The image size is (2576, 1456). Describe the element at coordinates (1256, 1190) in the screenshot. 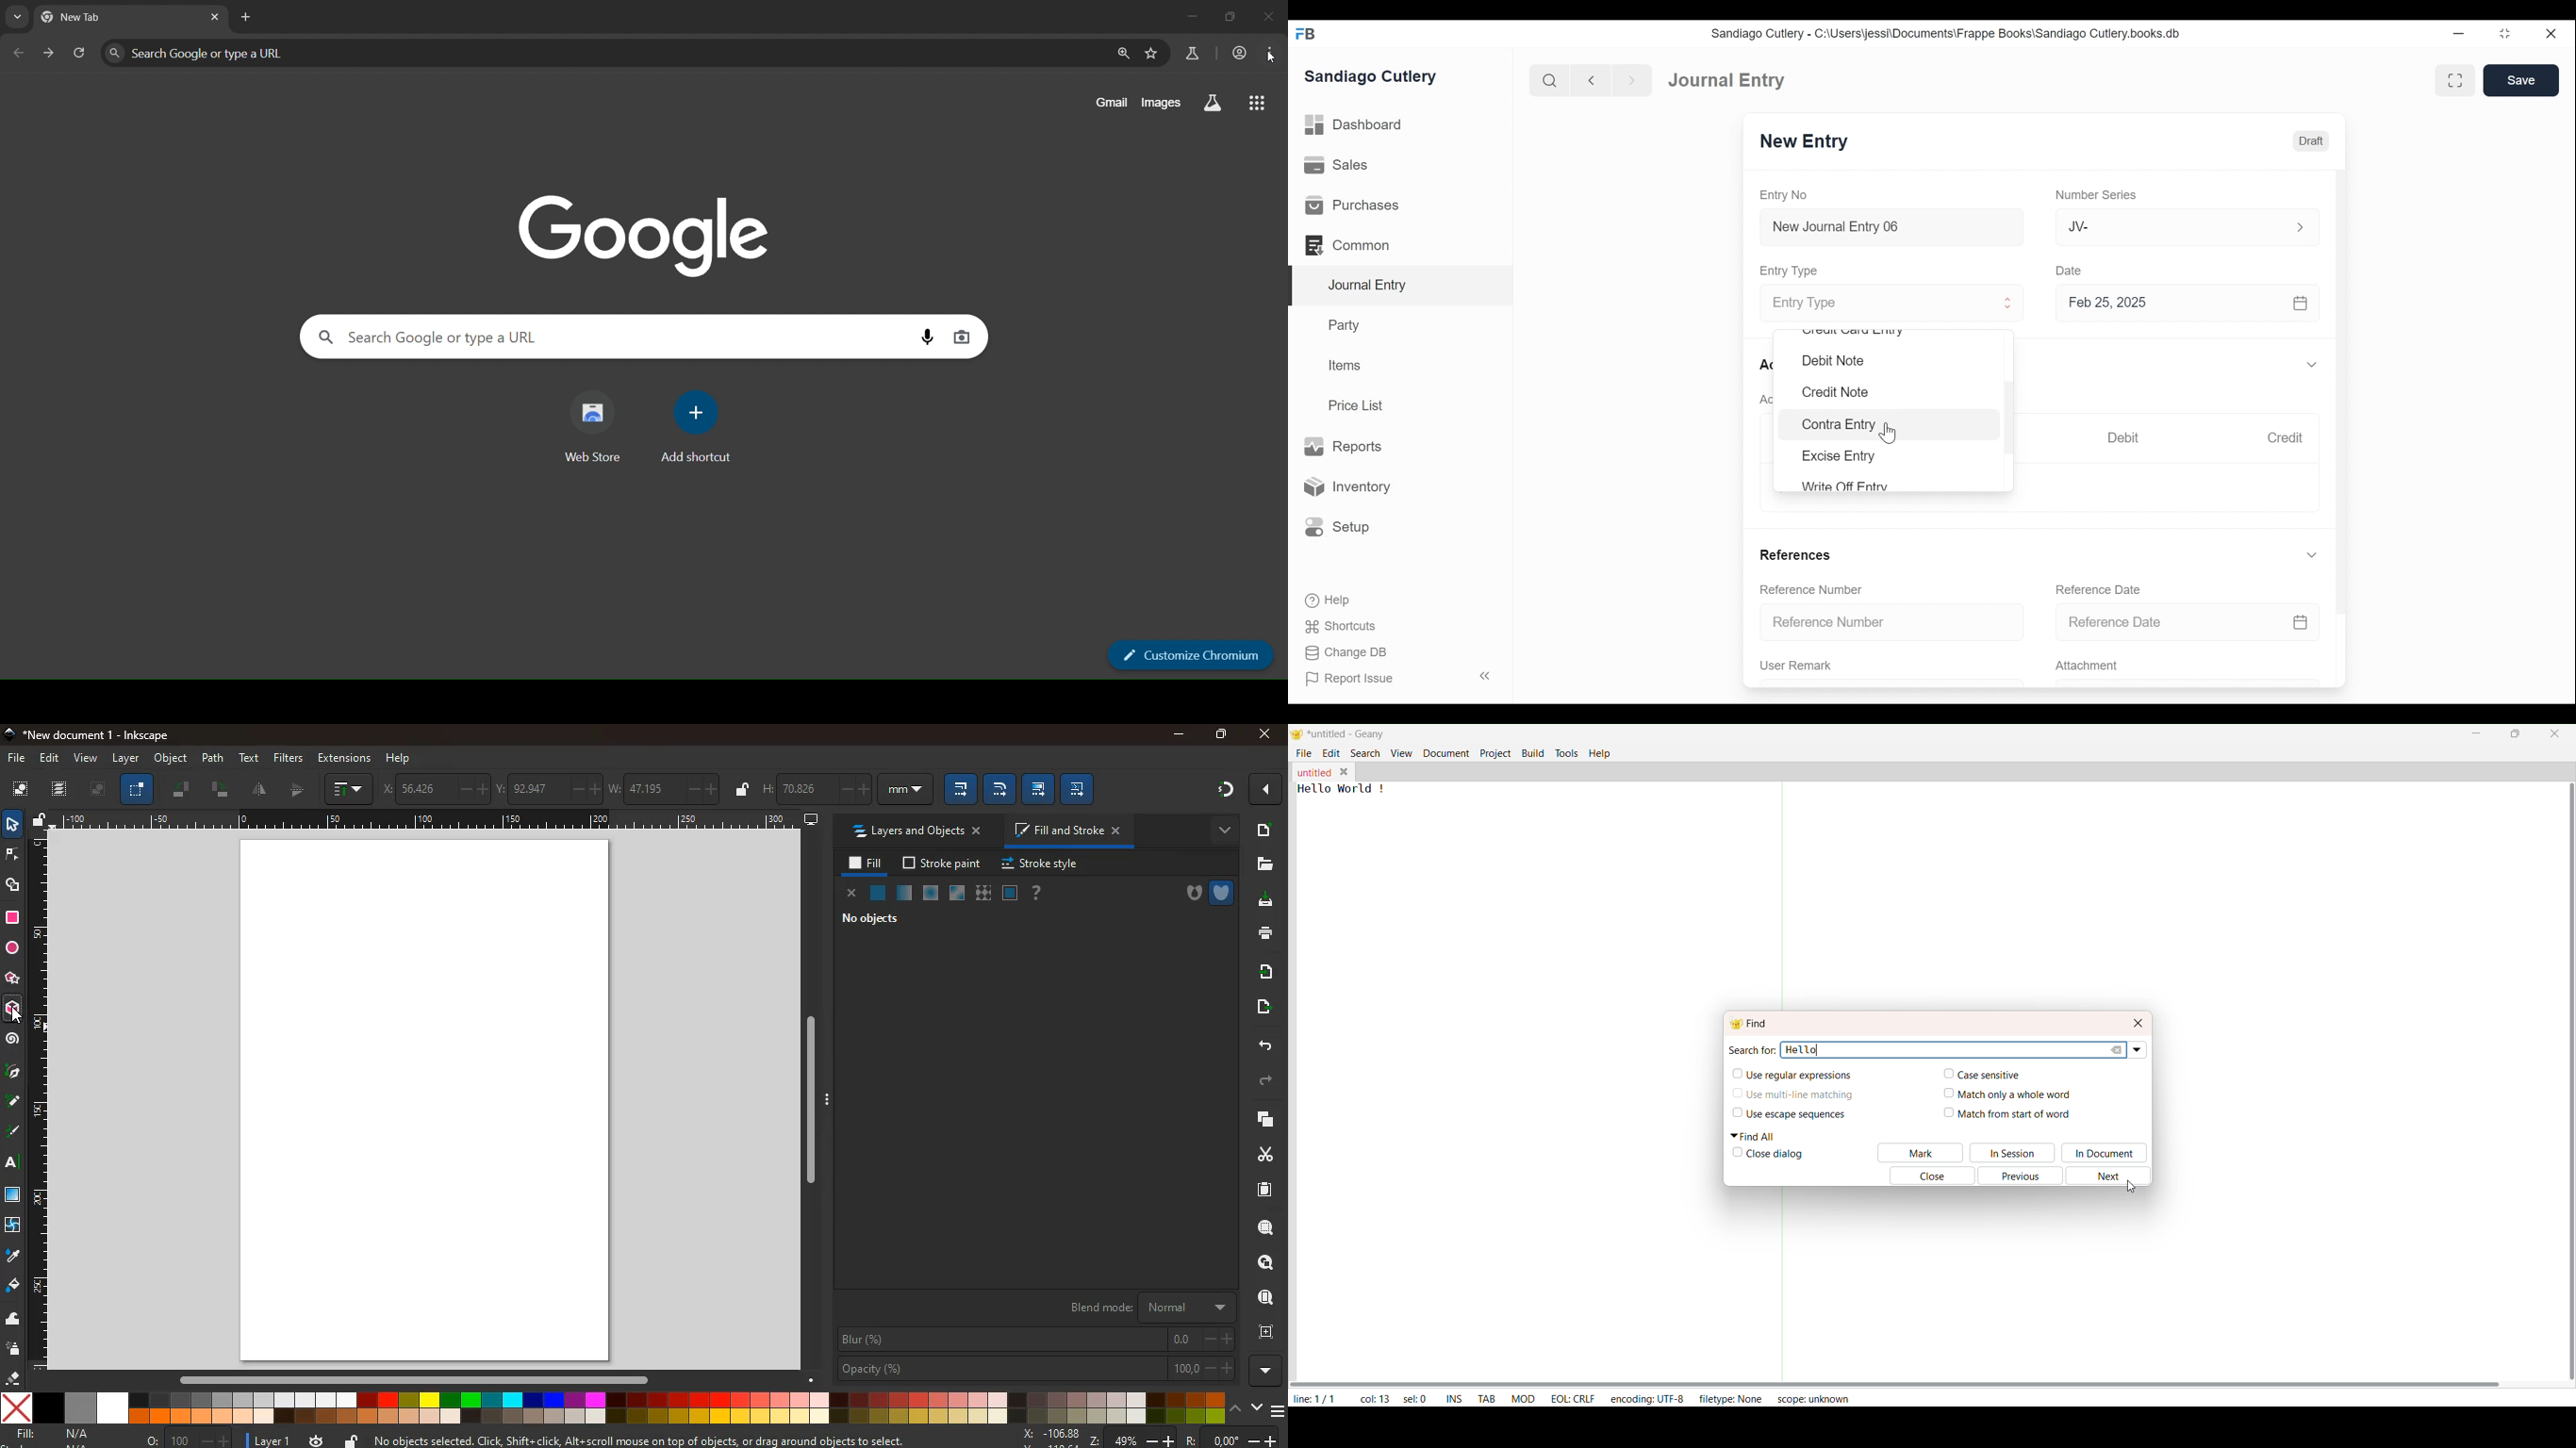

I see `paper` at that location.